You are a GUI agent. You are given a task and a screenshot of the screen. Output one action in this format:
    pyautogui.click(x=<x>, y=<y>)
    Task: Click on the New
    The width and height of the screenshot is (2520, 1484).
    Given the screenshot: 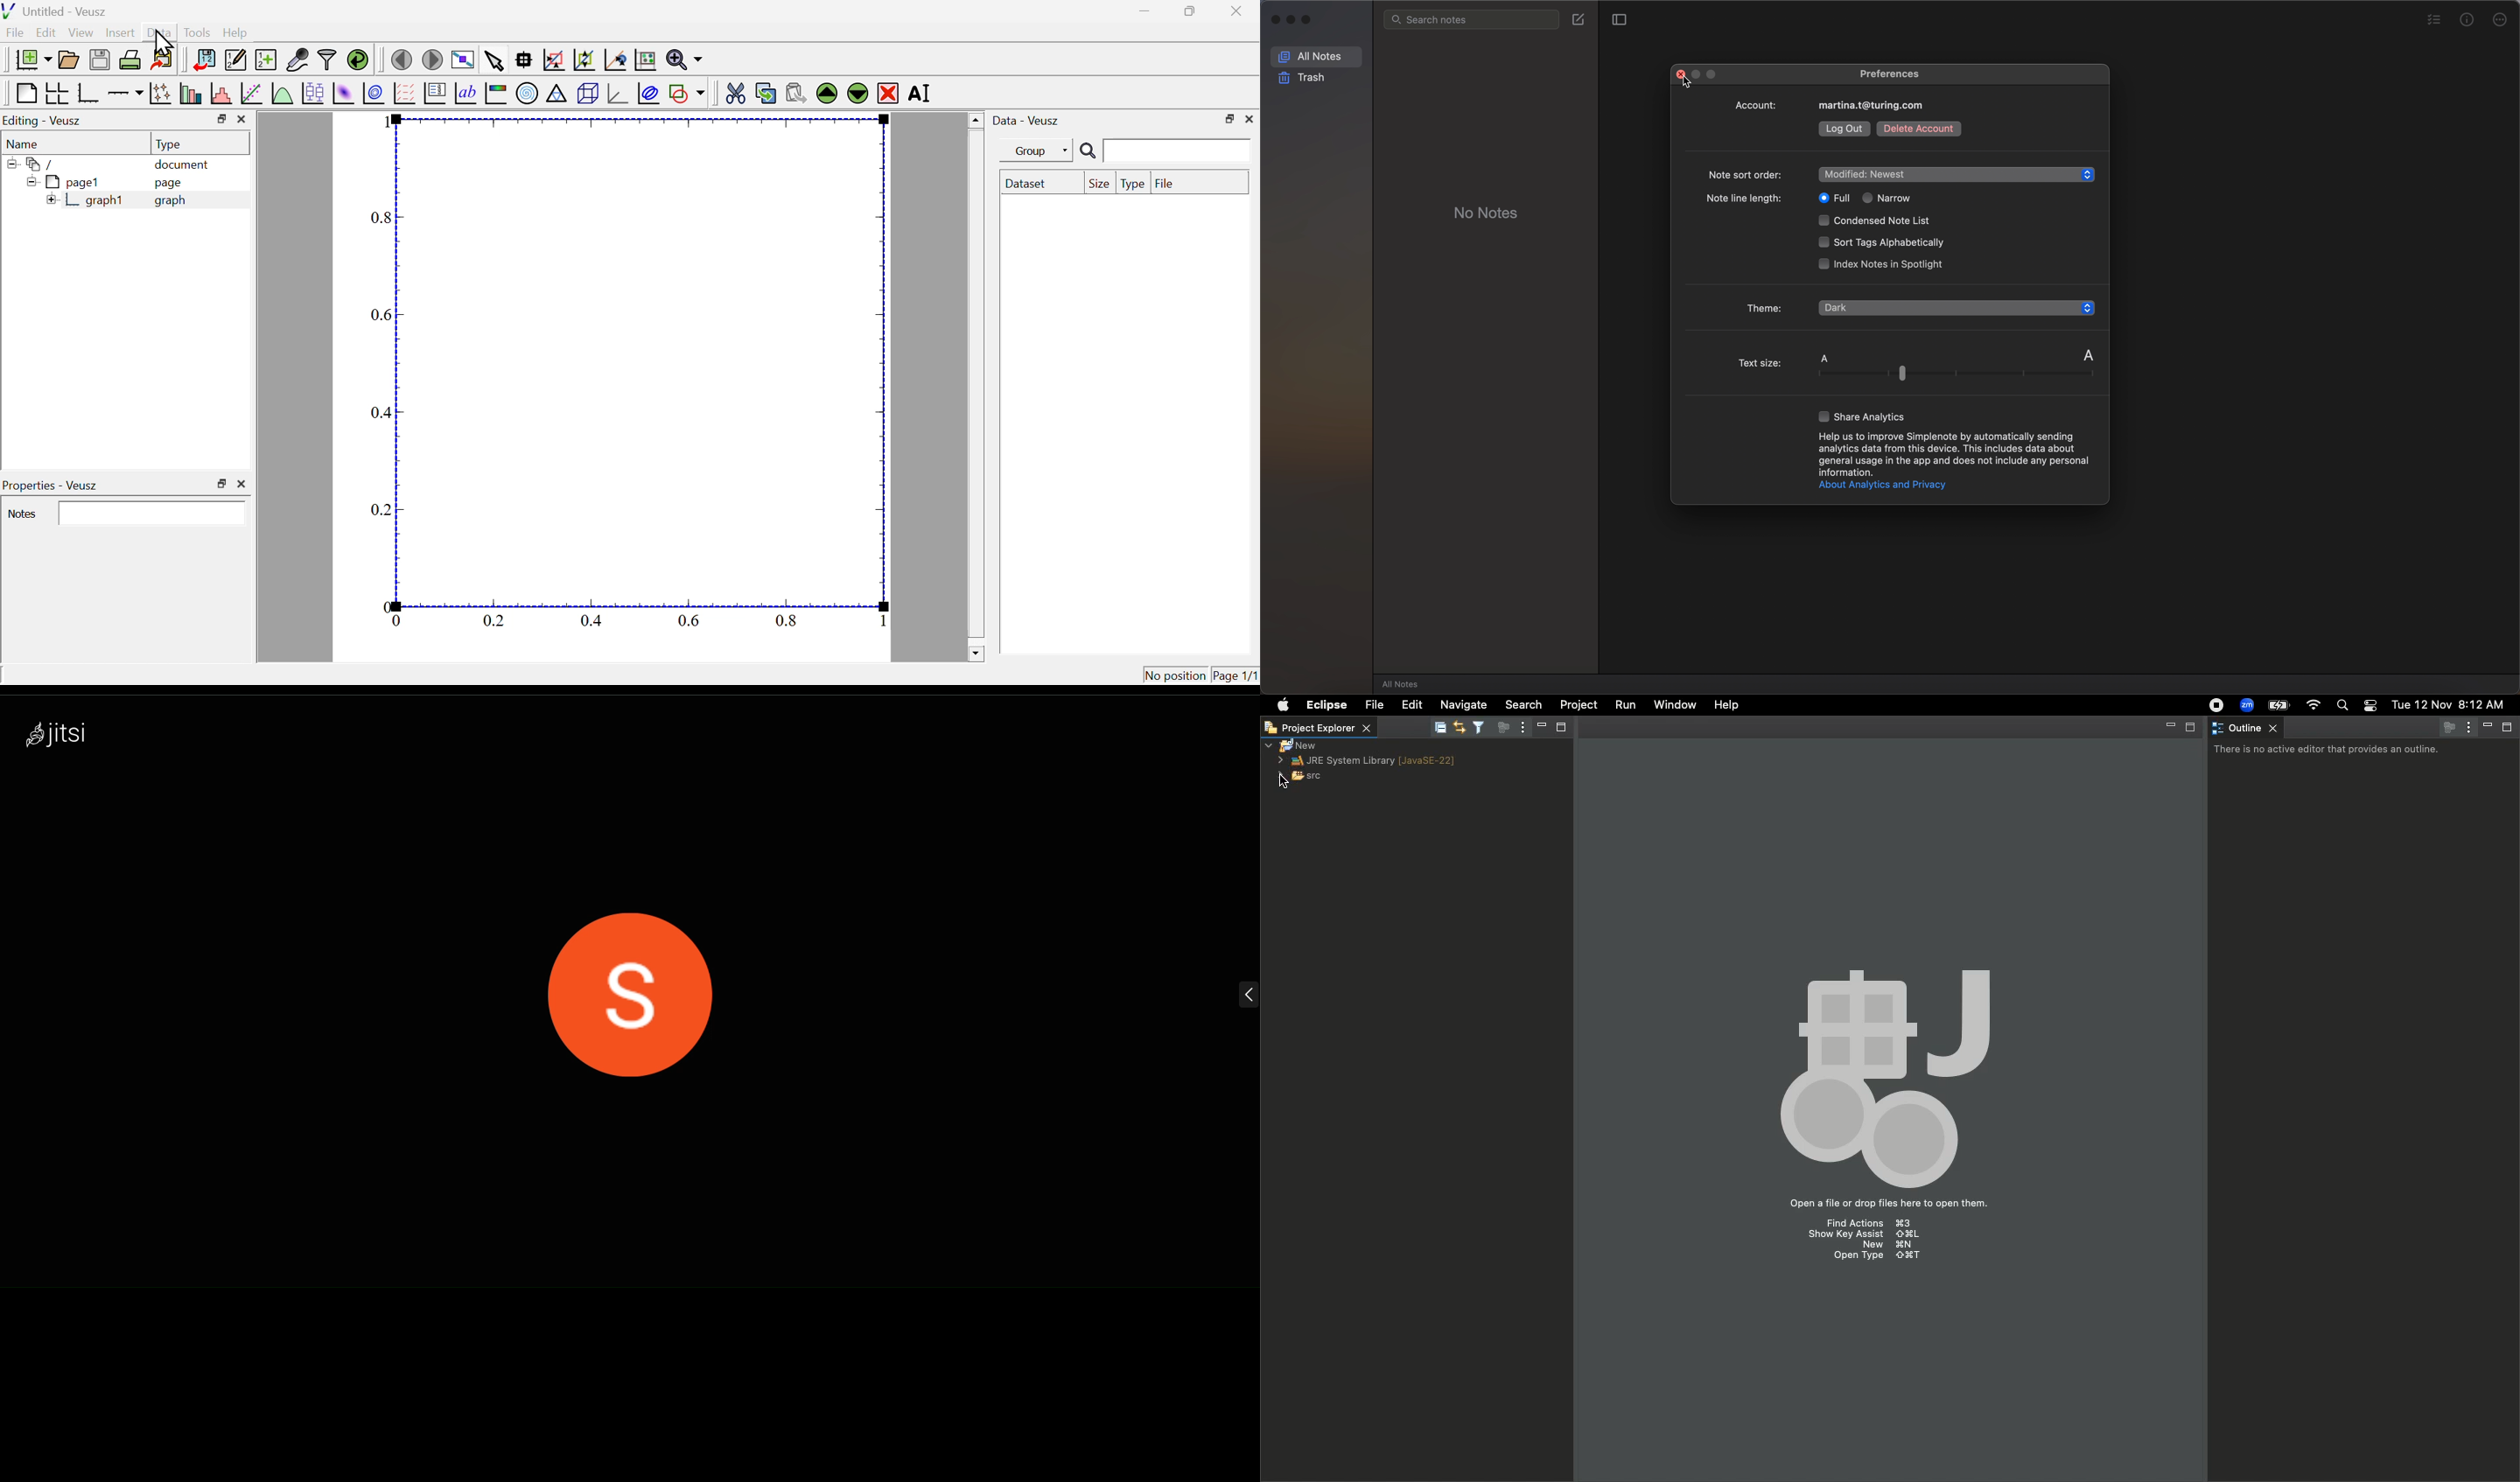 What is the action you would take?
    pyautogui.click(x=1888, y=1246)
    